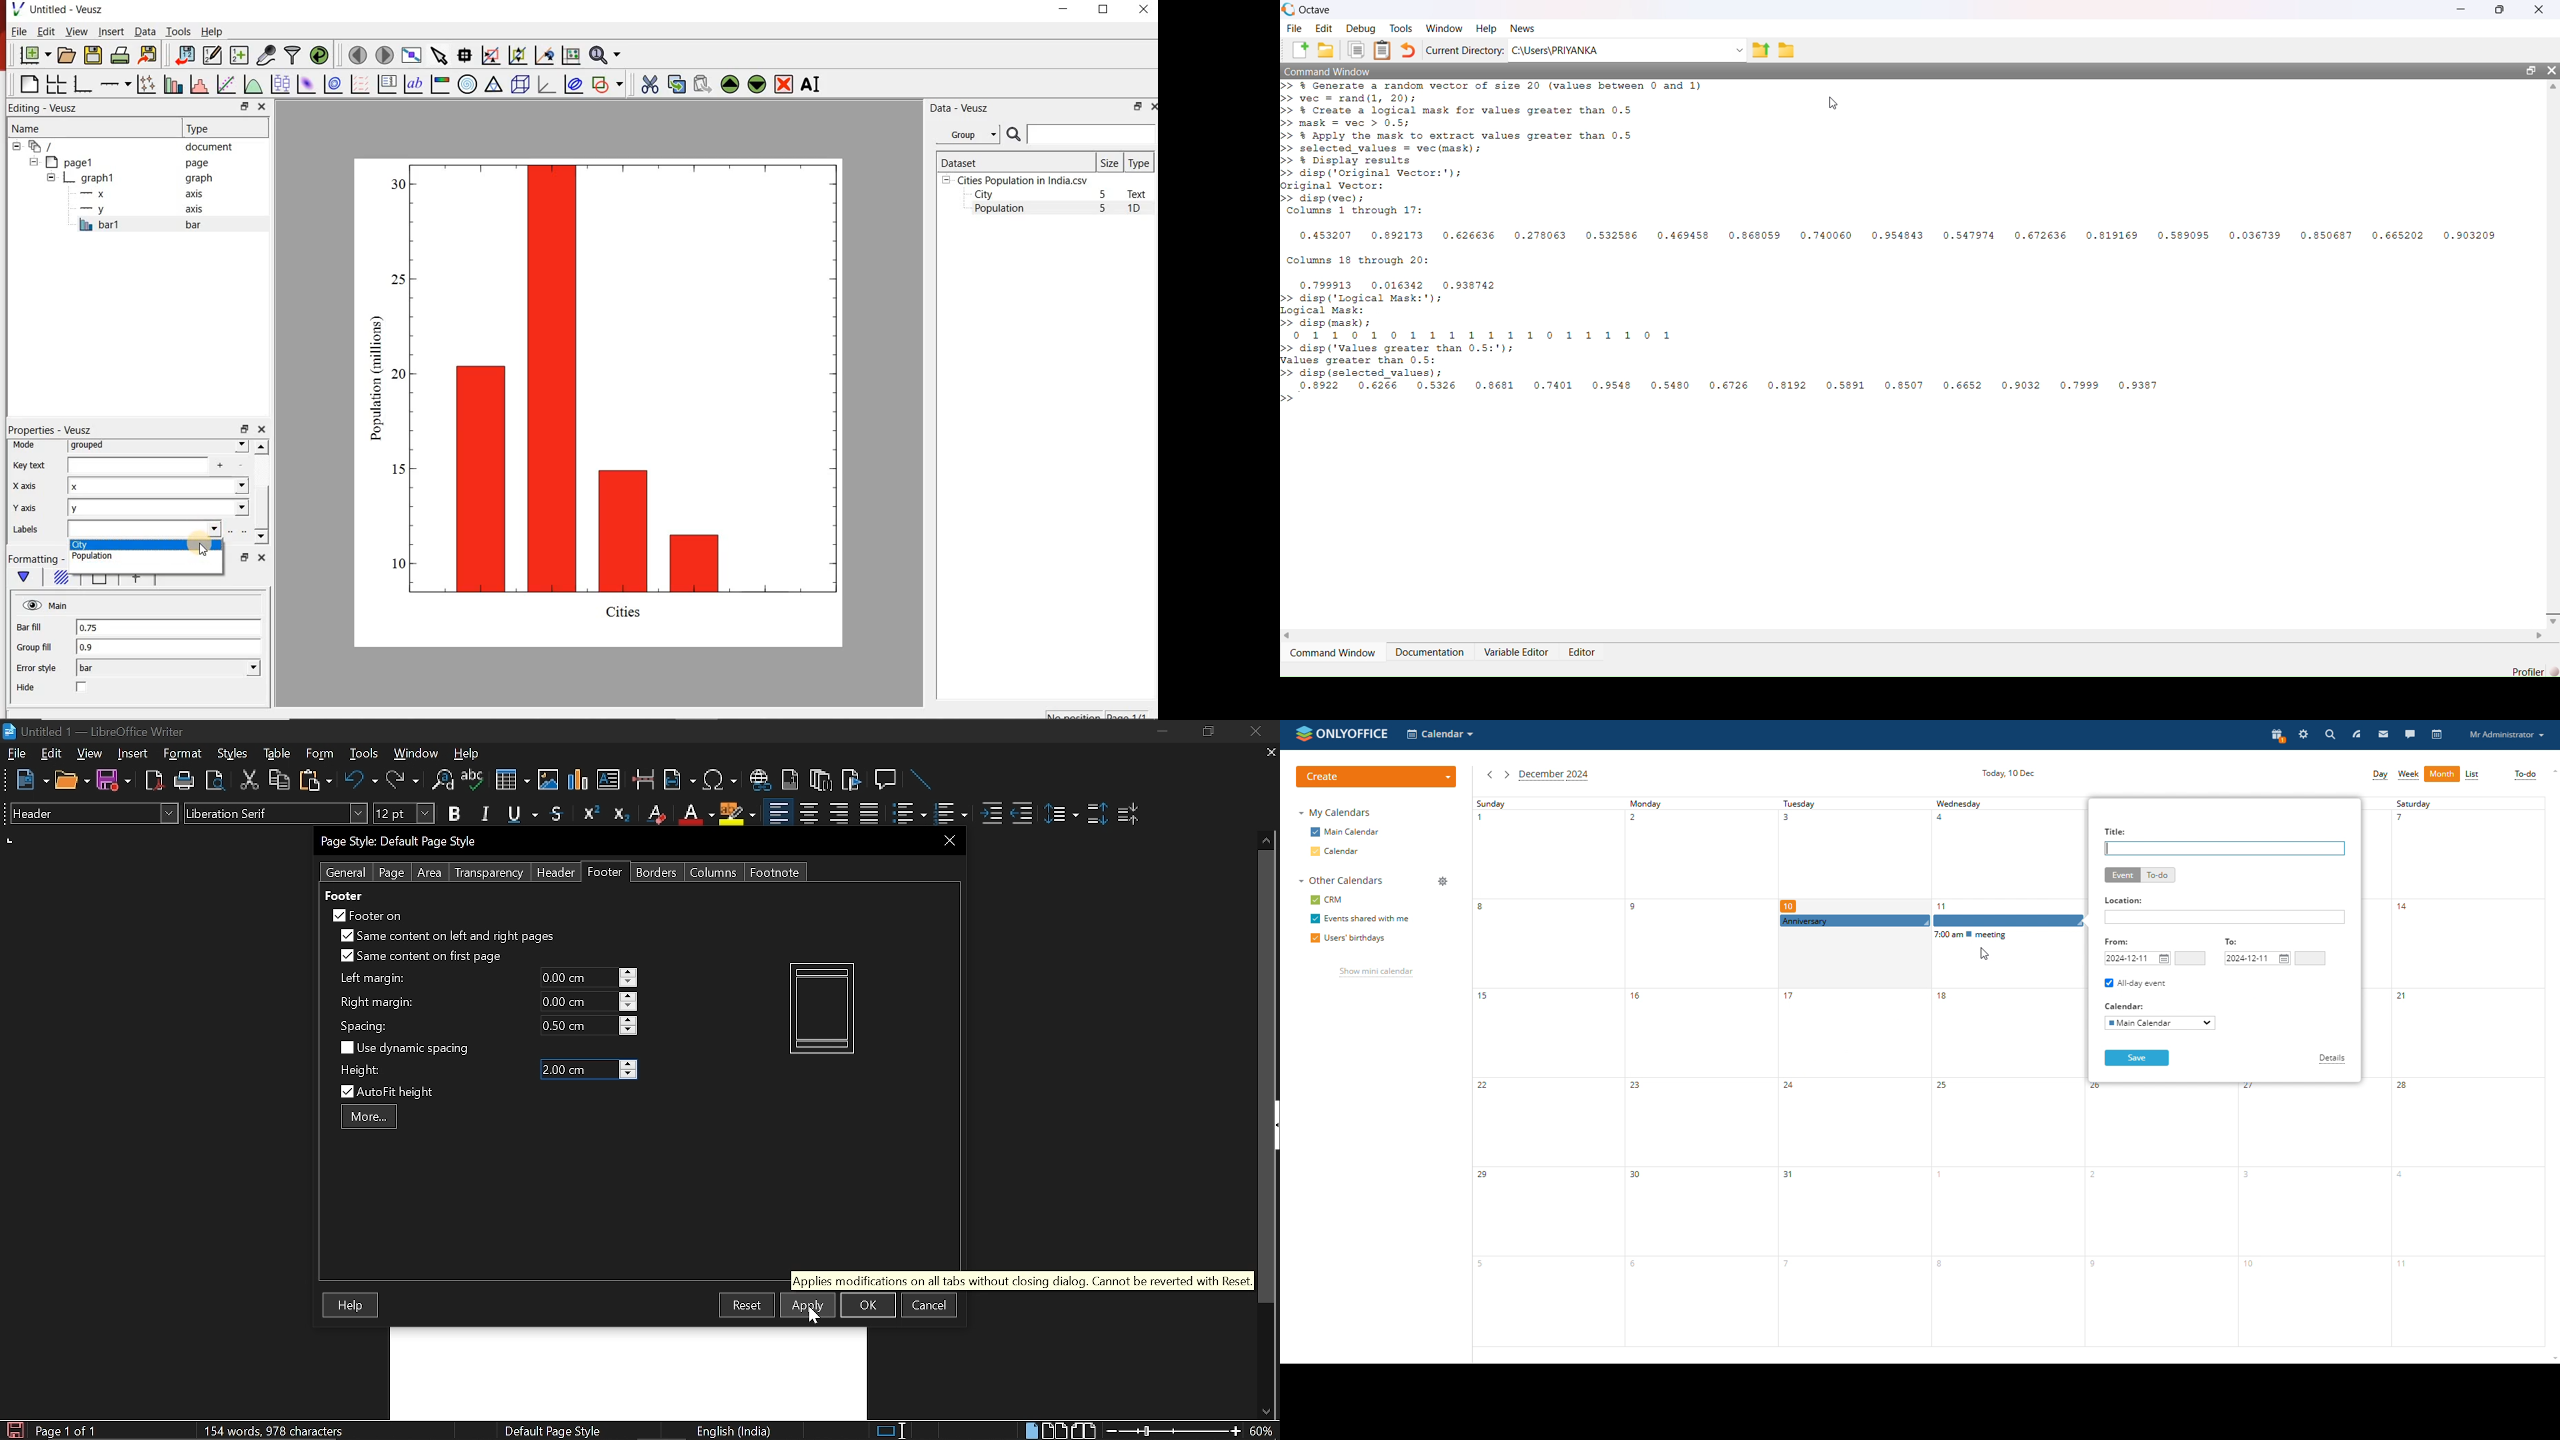 The image size is (2576, 1456). I want to click on all-day event, so click(2136, 983).